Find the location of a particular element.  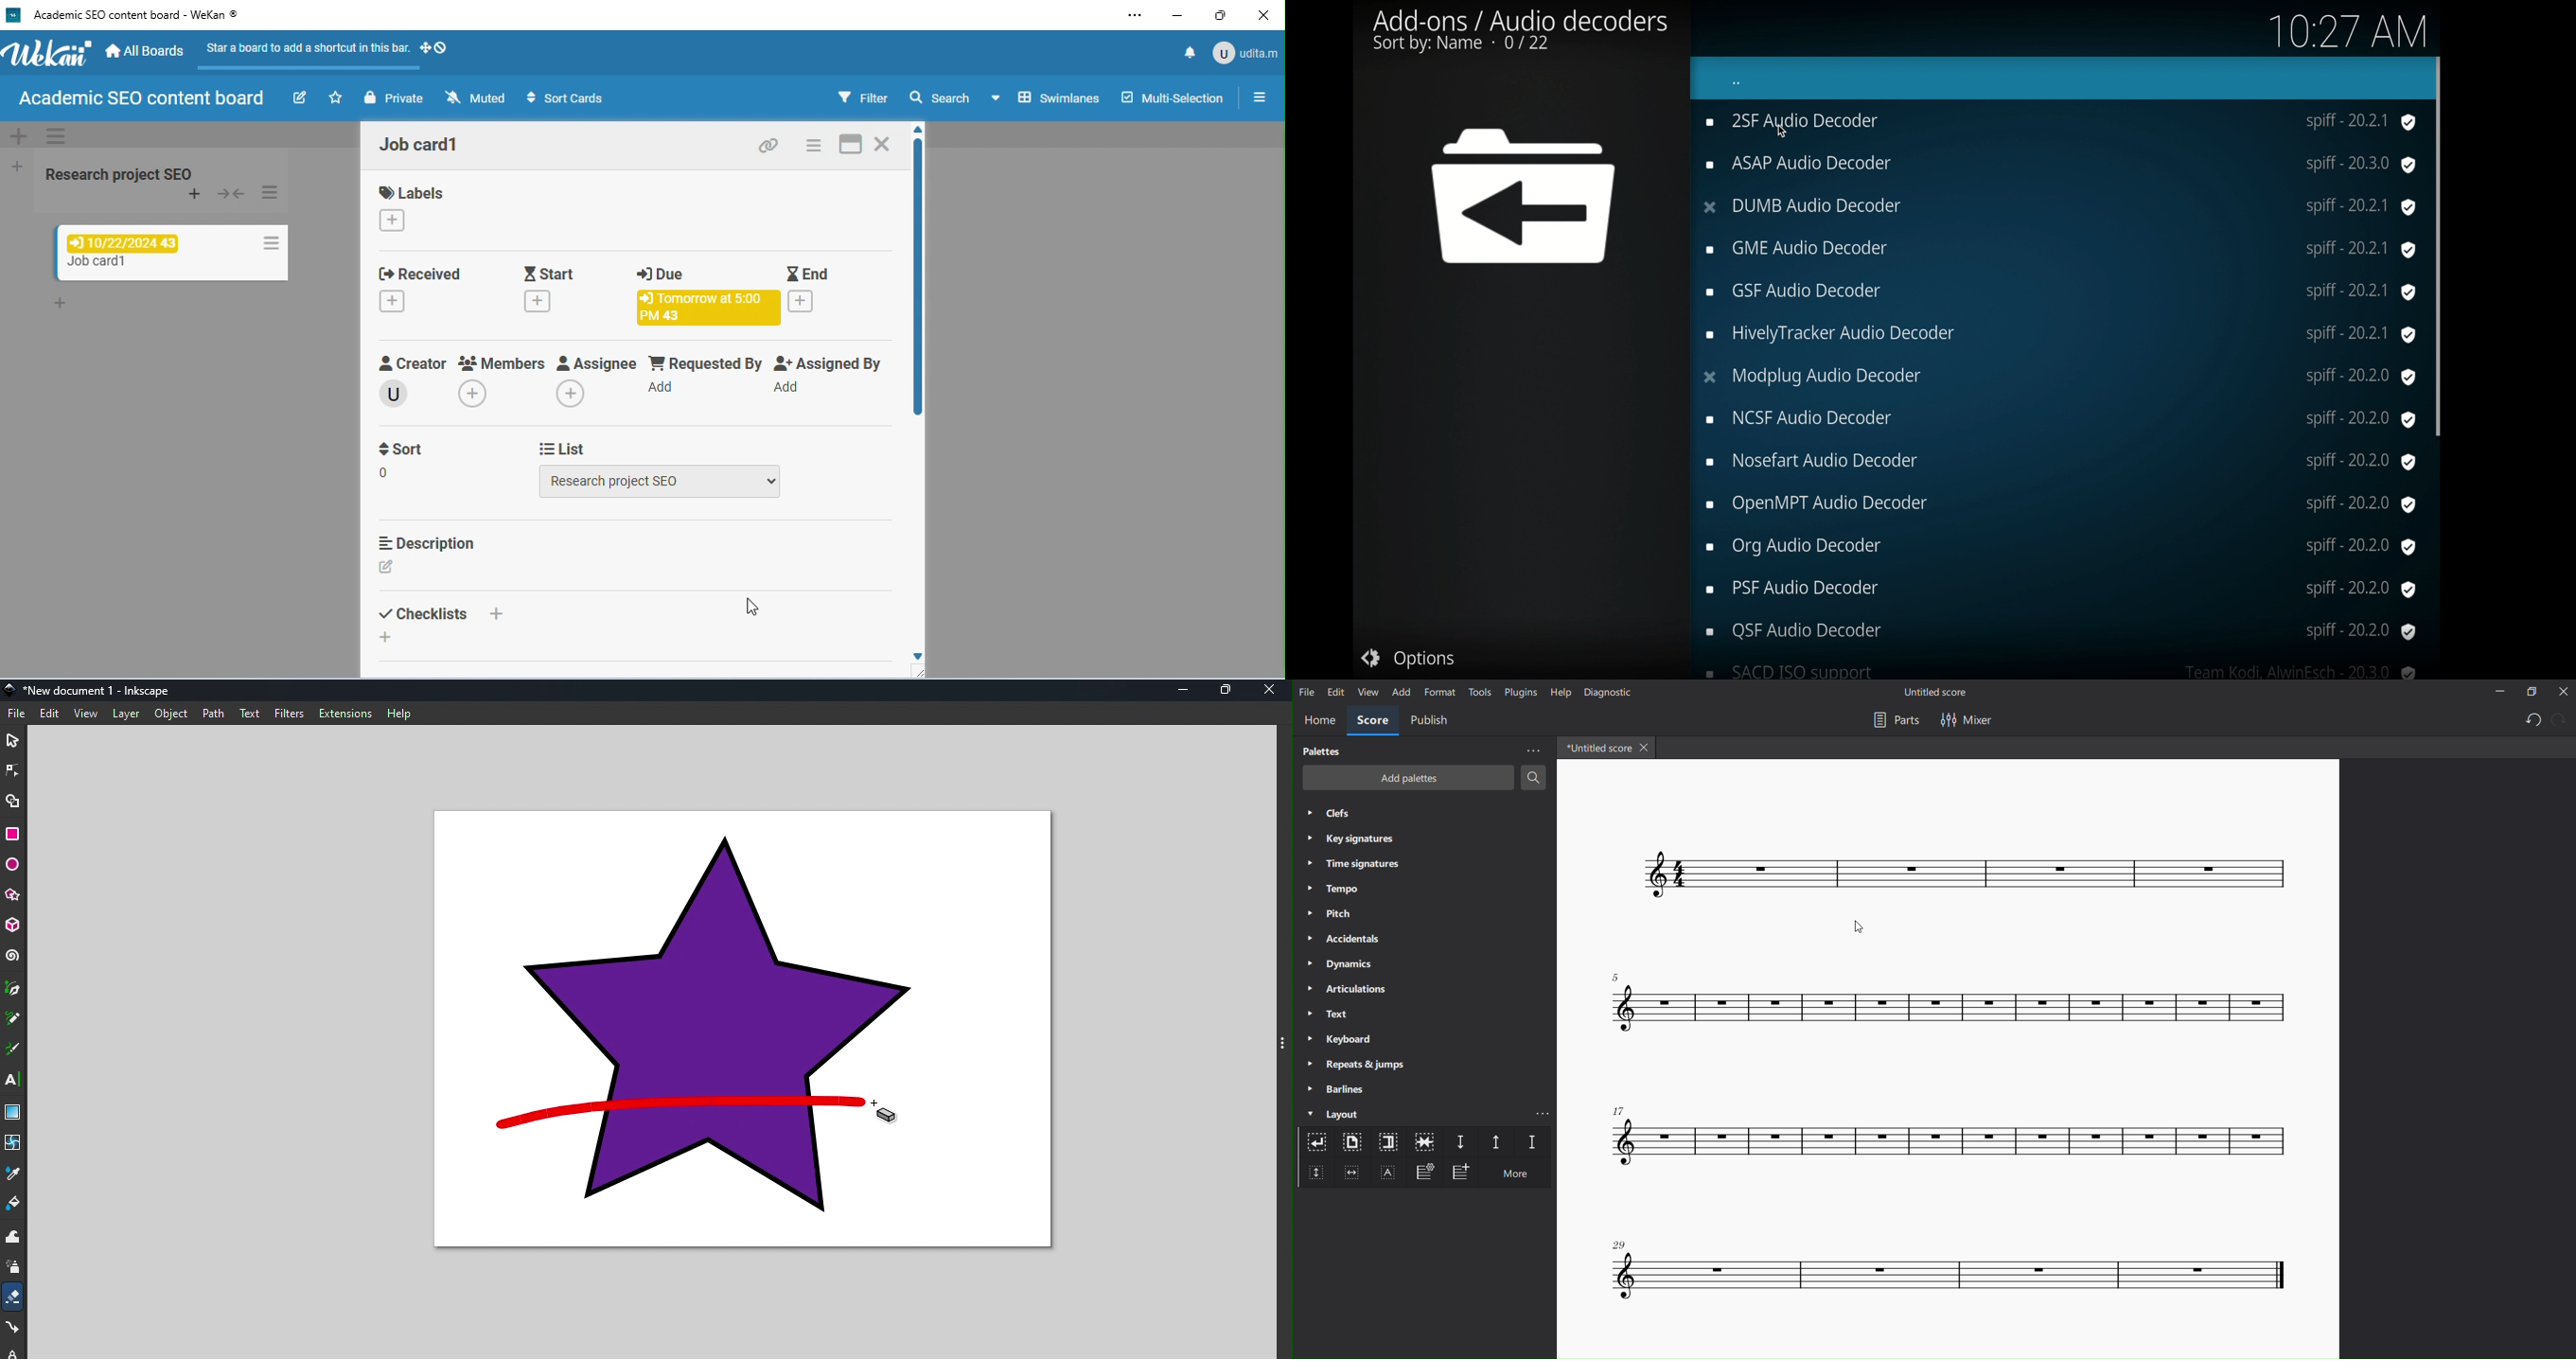

add card to top of list is located at coordinates (198, 195).